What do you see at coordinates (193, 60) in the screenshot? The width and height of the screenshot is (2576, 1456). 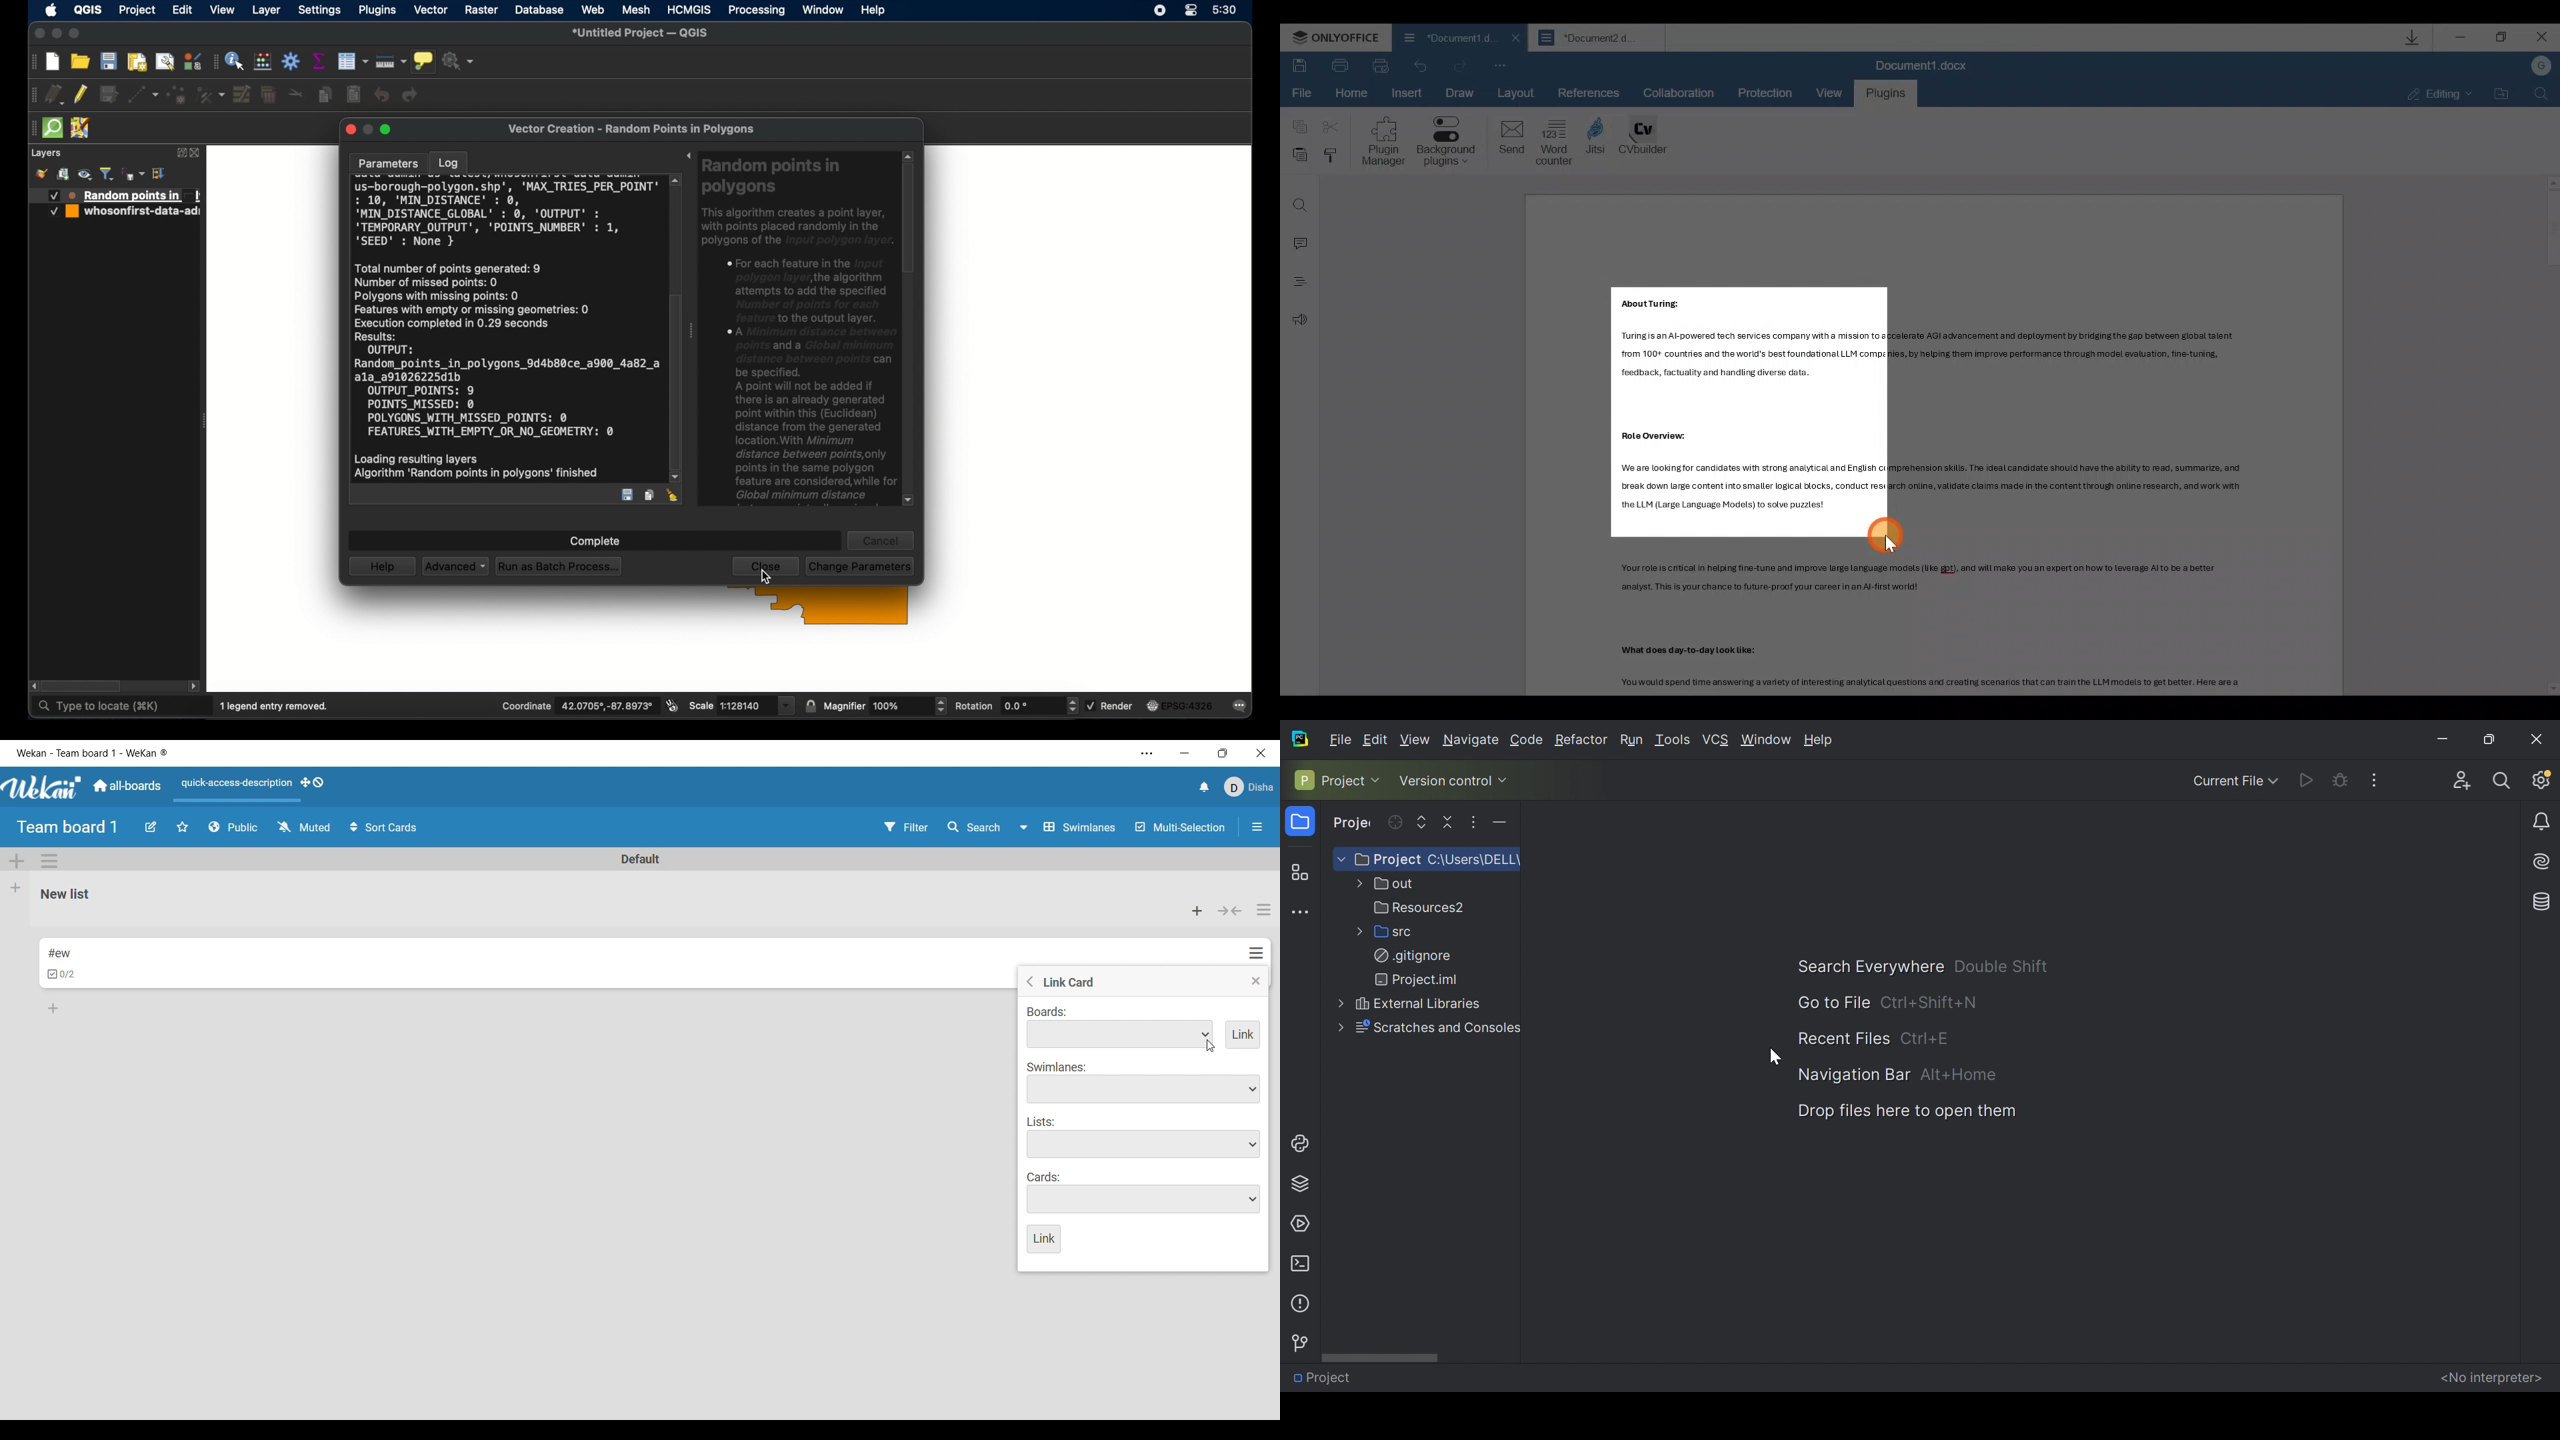 I see `style manager` at bounding box center [193, 60].